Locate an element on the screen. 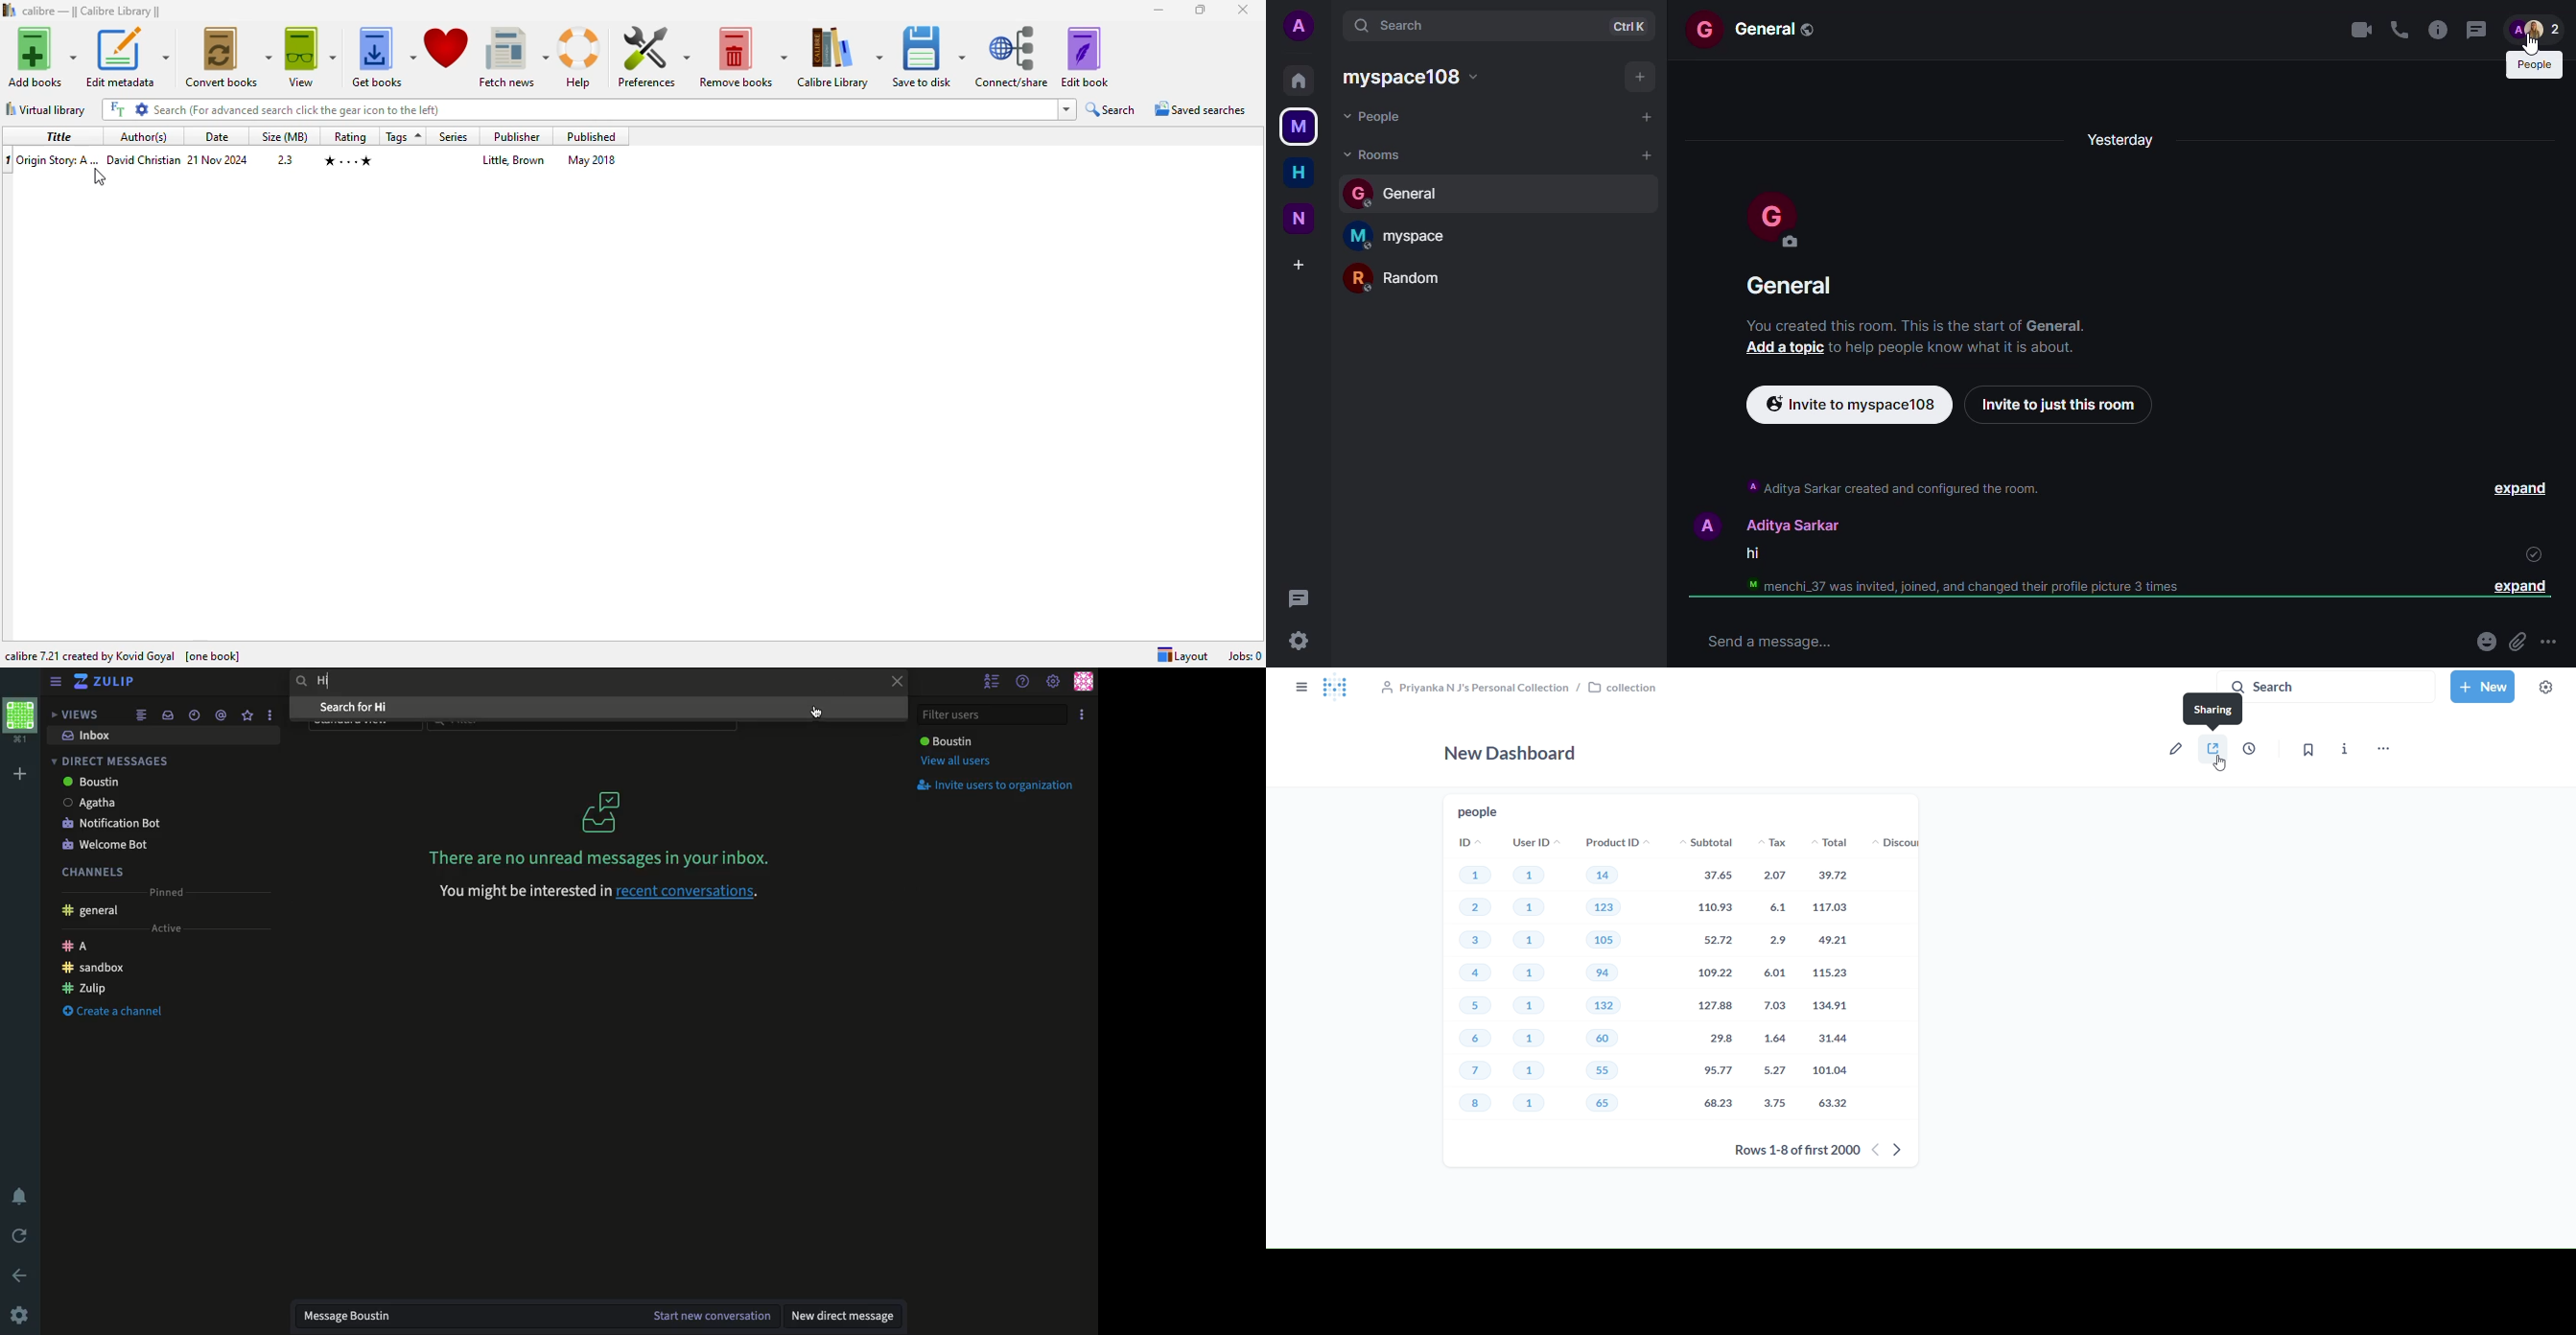  A Aditya Sarkar created and configured the room. is located at coordinates (1902, 486).